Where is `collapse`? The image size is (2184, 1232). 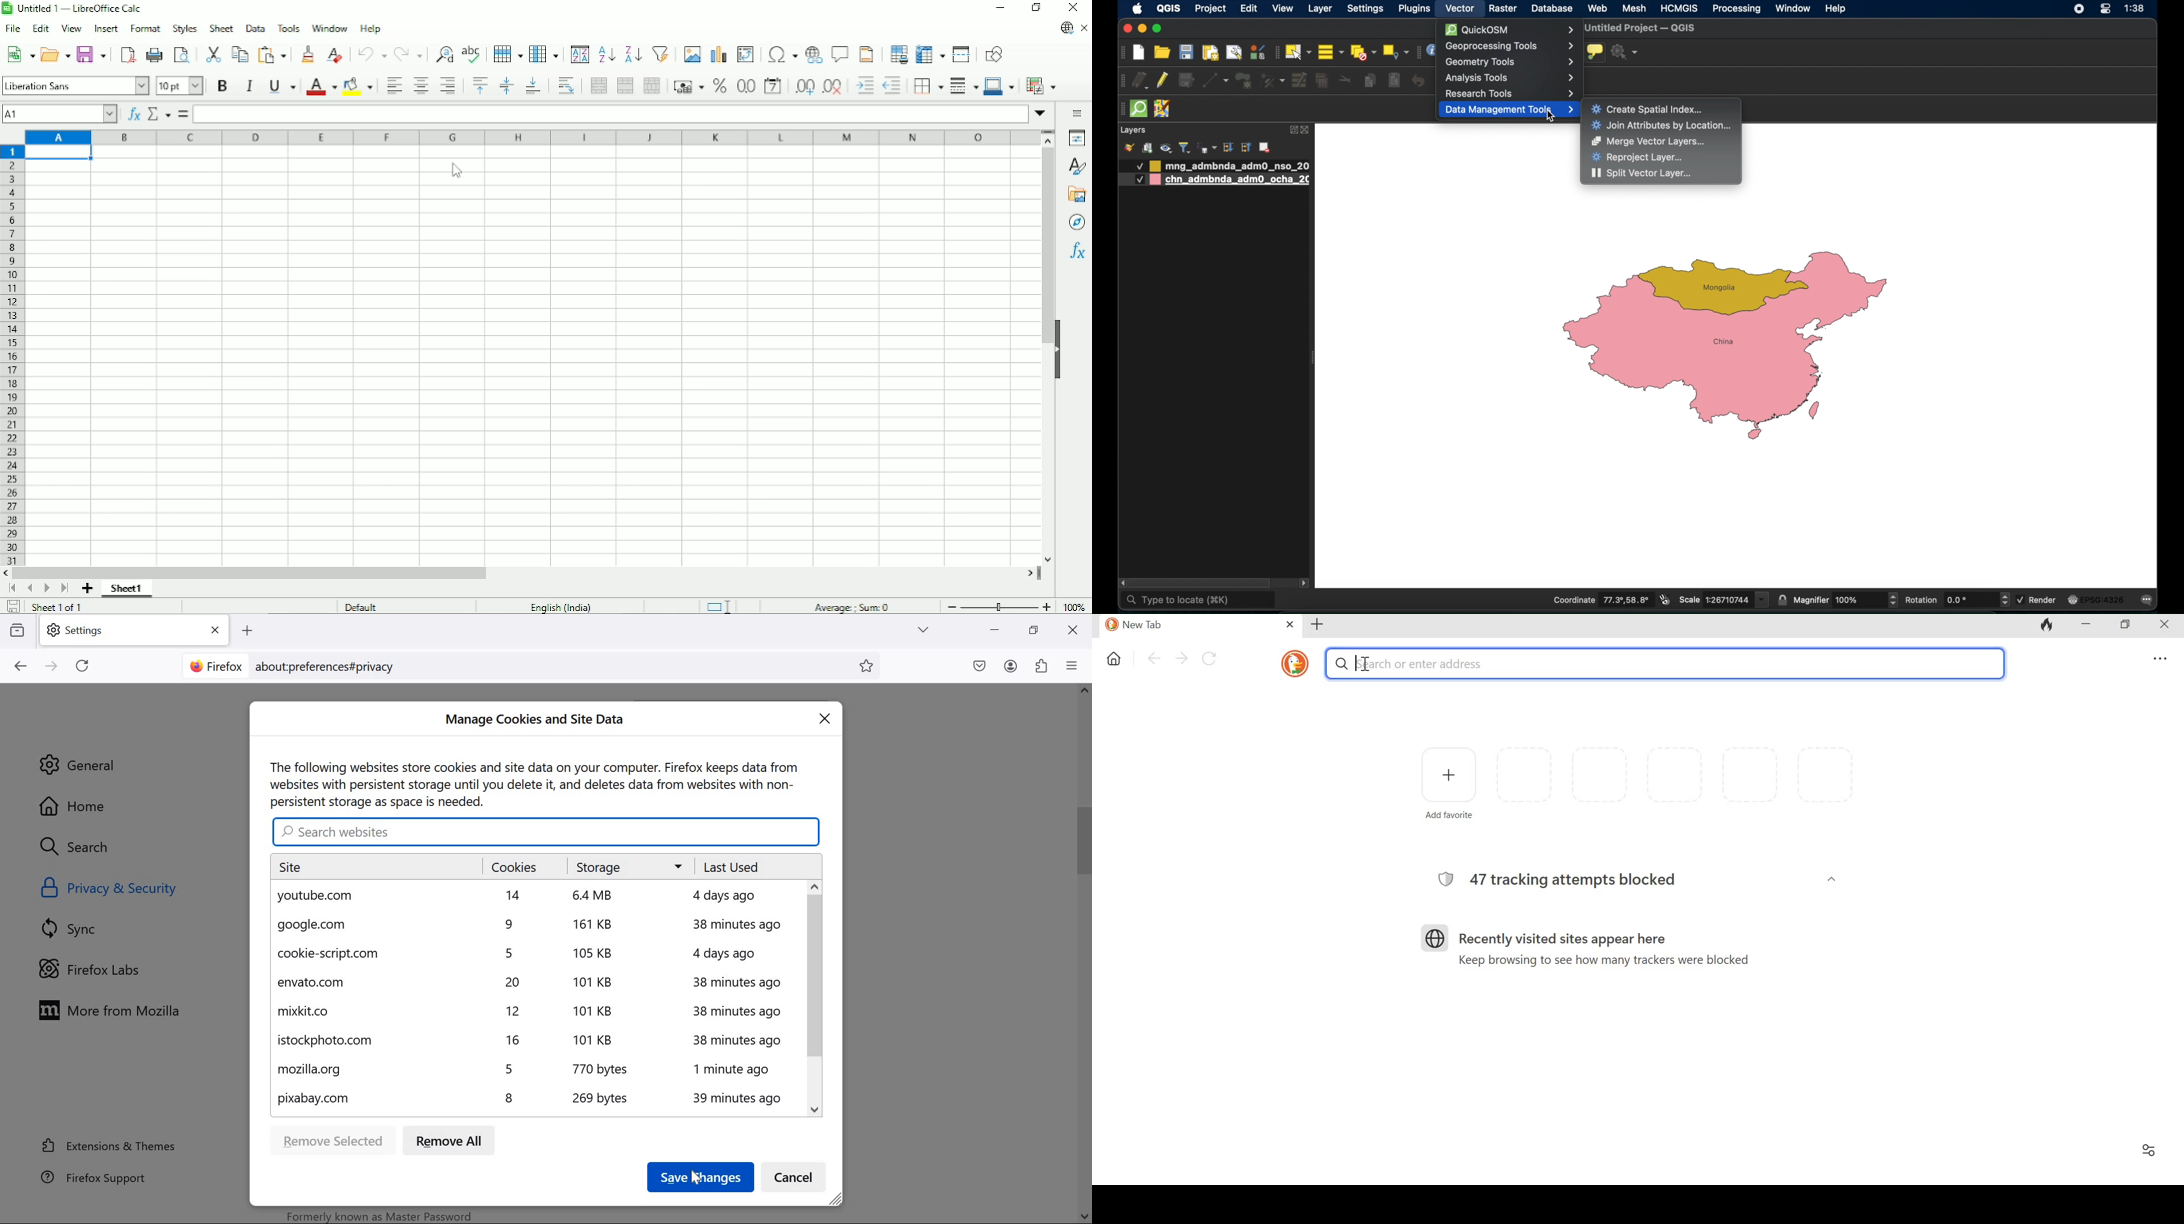
collapse is located at coordinates (1246, 148).